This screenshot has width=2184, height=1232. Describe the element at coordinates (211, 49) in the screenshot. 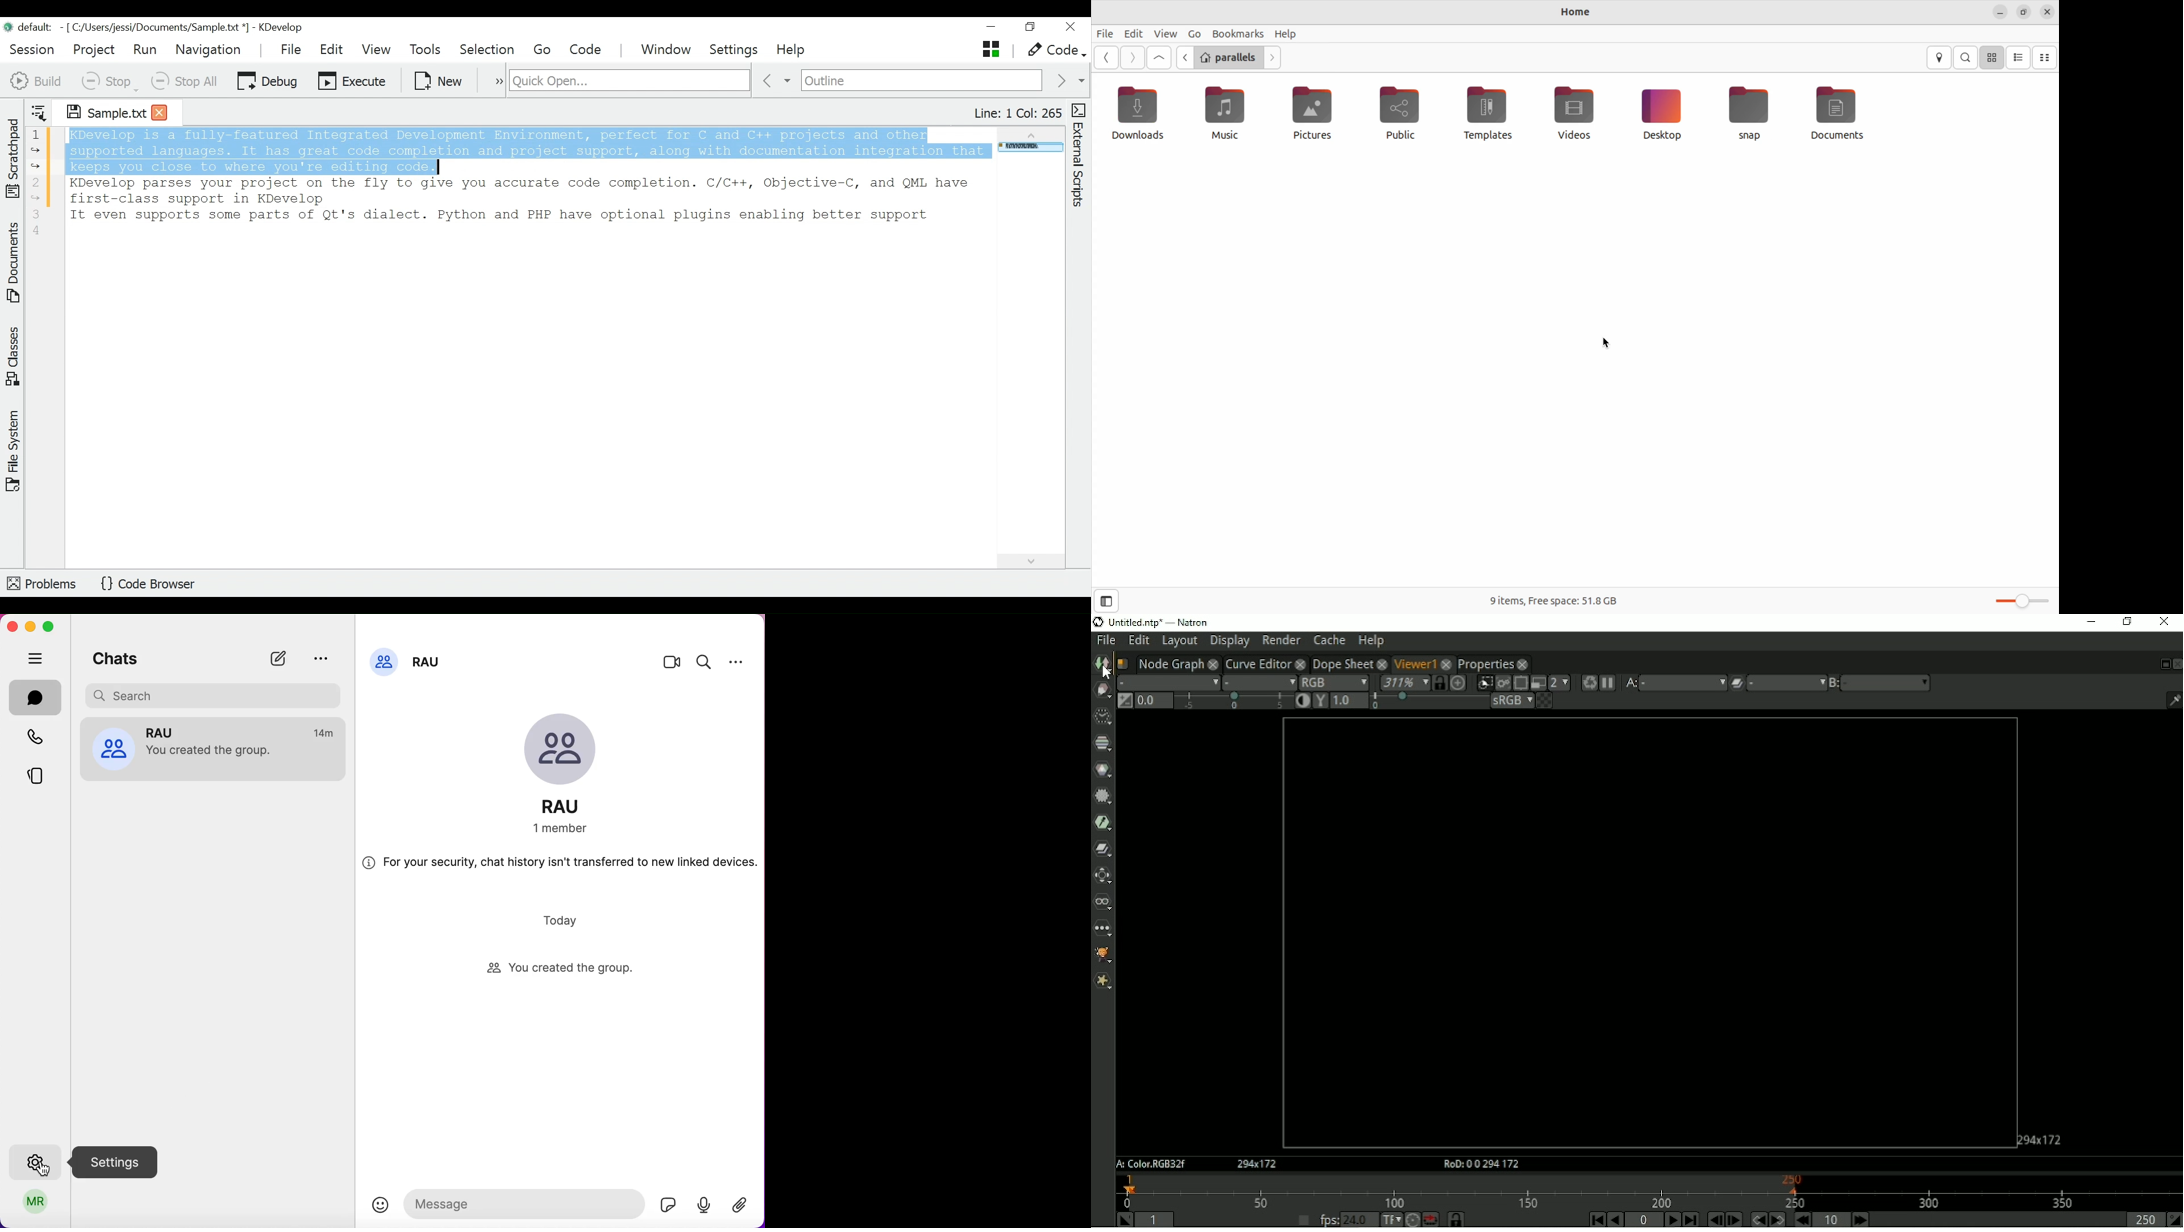

I see `Navigation` at that location.